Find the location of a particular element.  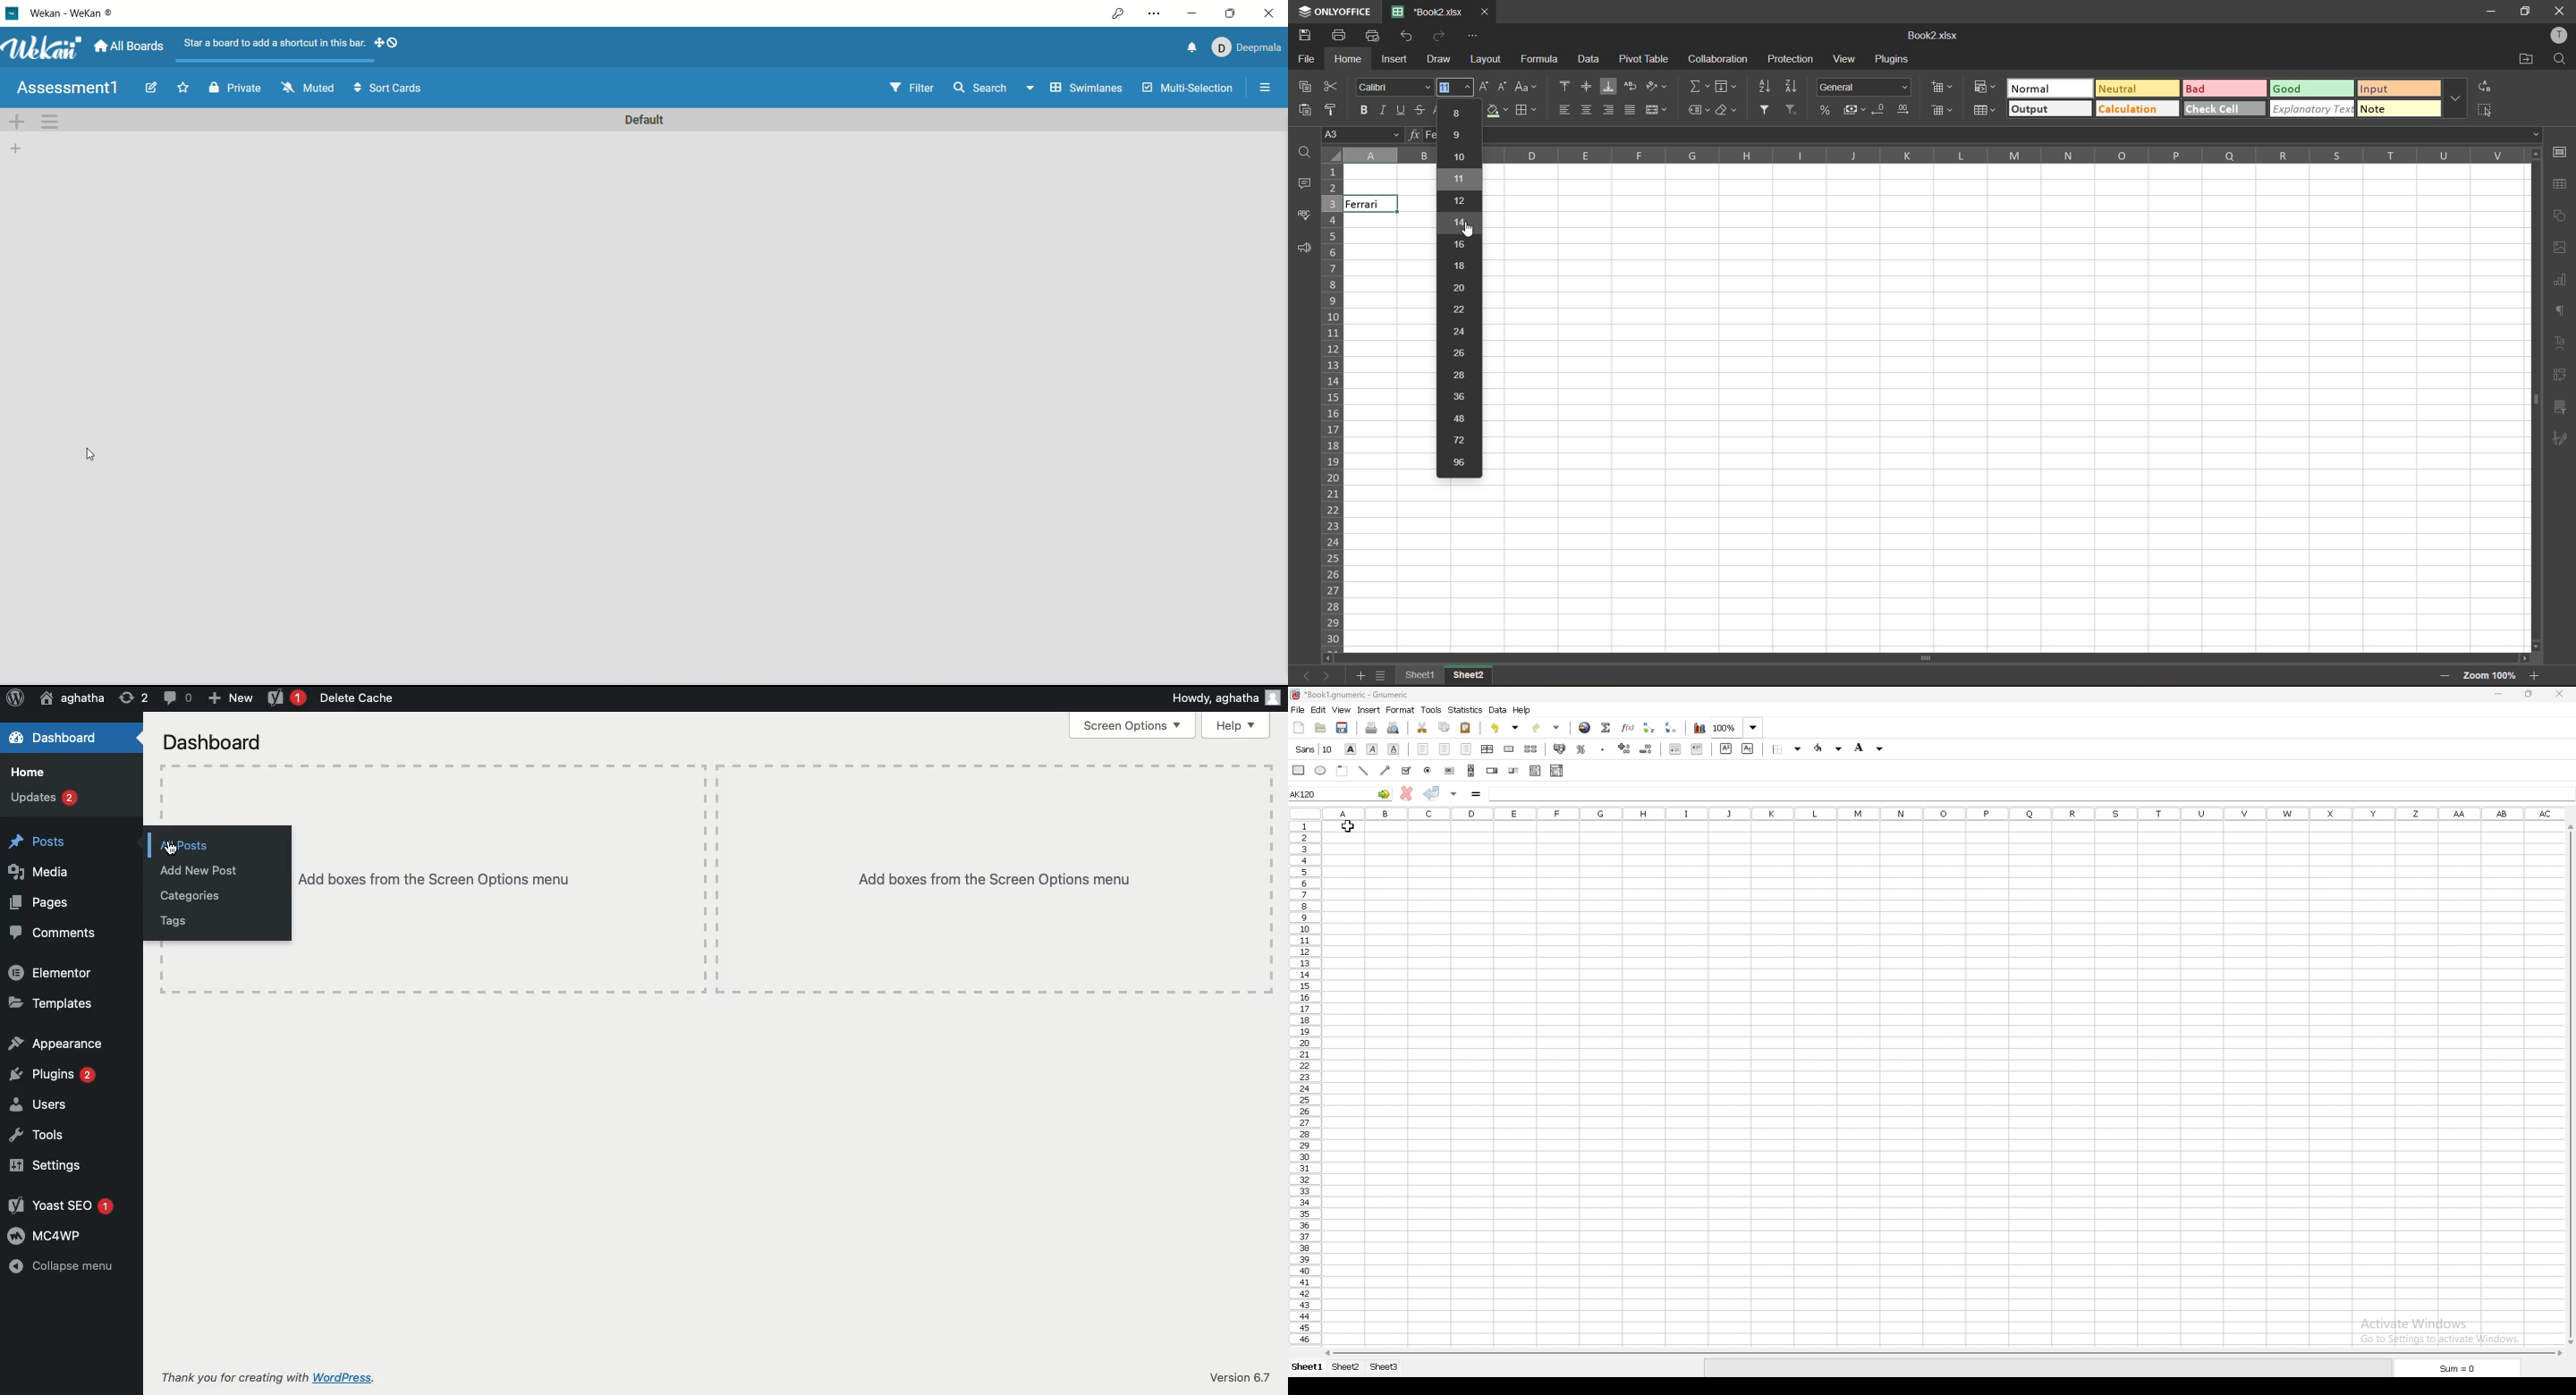

radio button is located at coordinates (1428, 771).